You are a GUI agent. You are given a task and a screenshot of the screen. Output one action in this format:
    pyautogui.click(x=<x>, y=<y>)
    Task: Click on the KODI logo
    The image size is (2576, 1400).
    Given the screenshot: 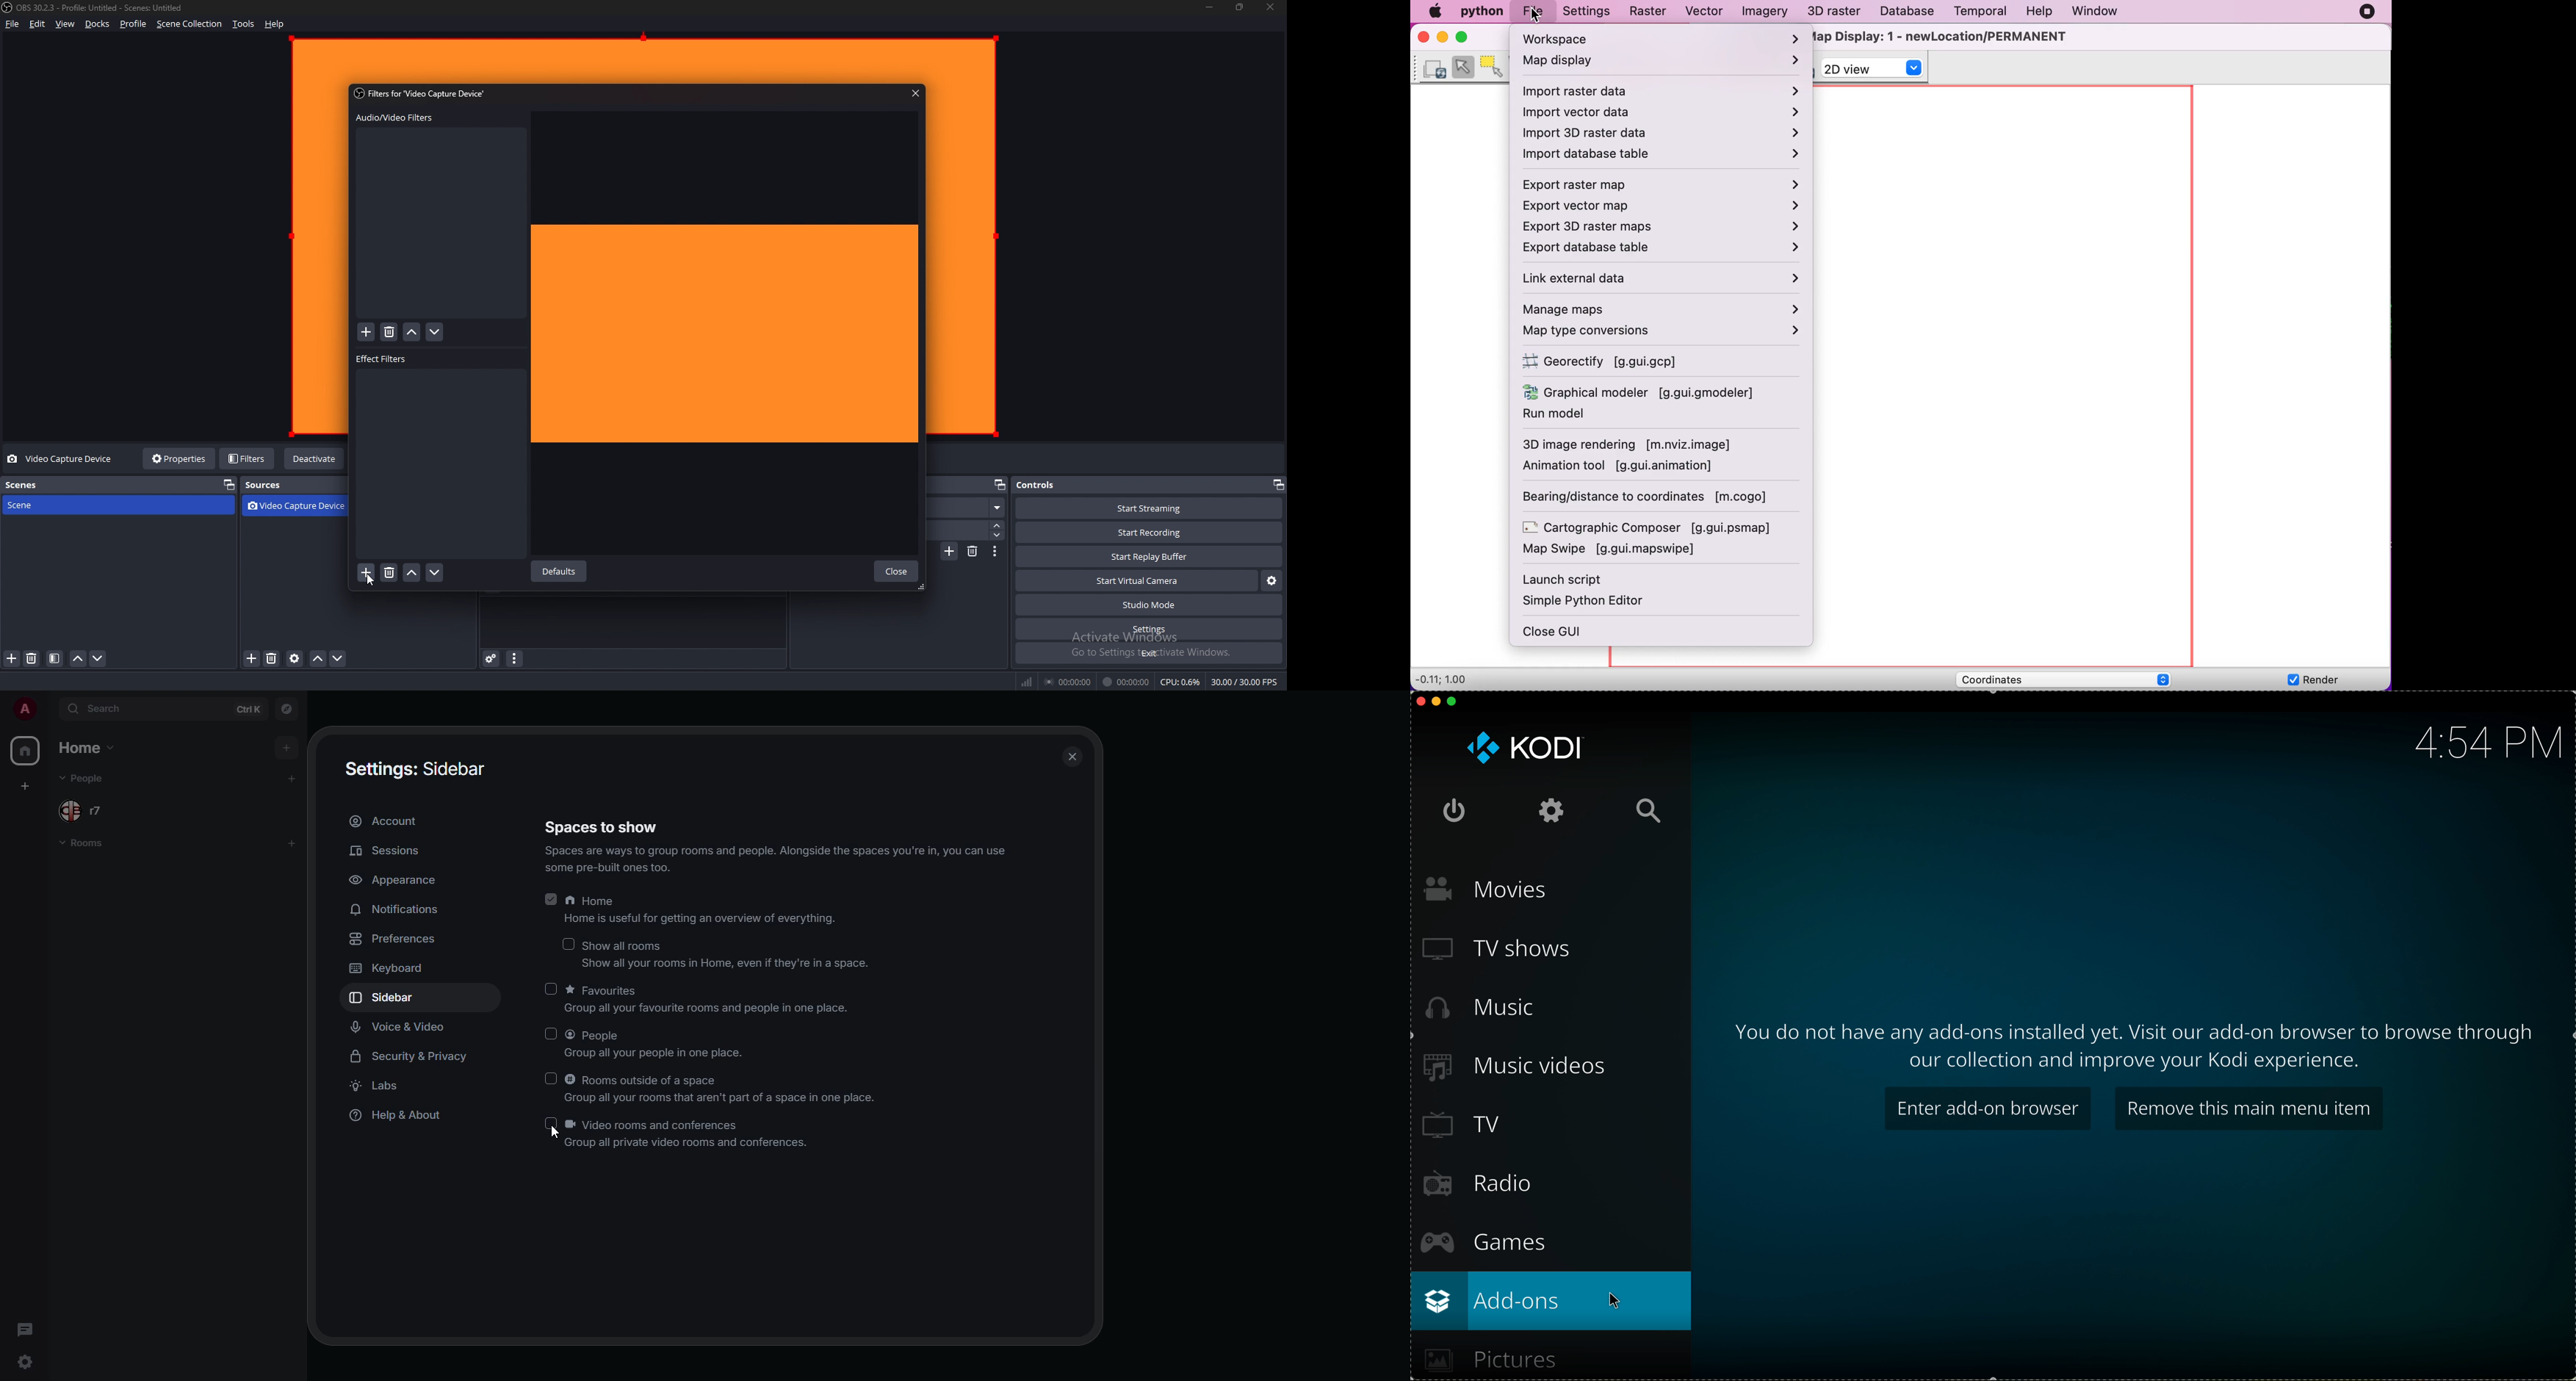 What is the action you would take?
    pyautogui.click(x=1523, y=748)
    